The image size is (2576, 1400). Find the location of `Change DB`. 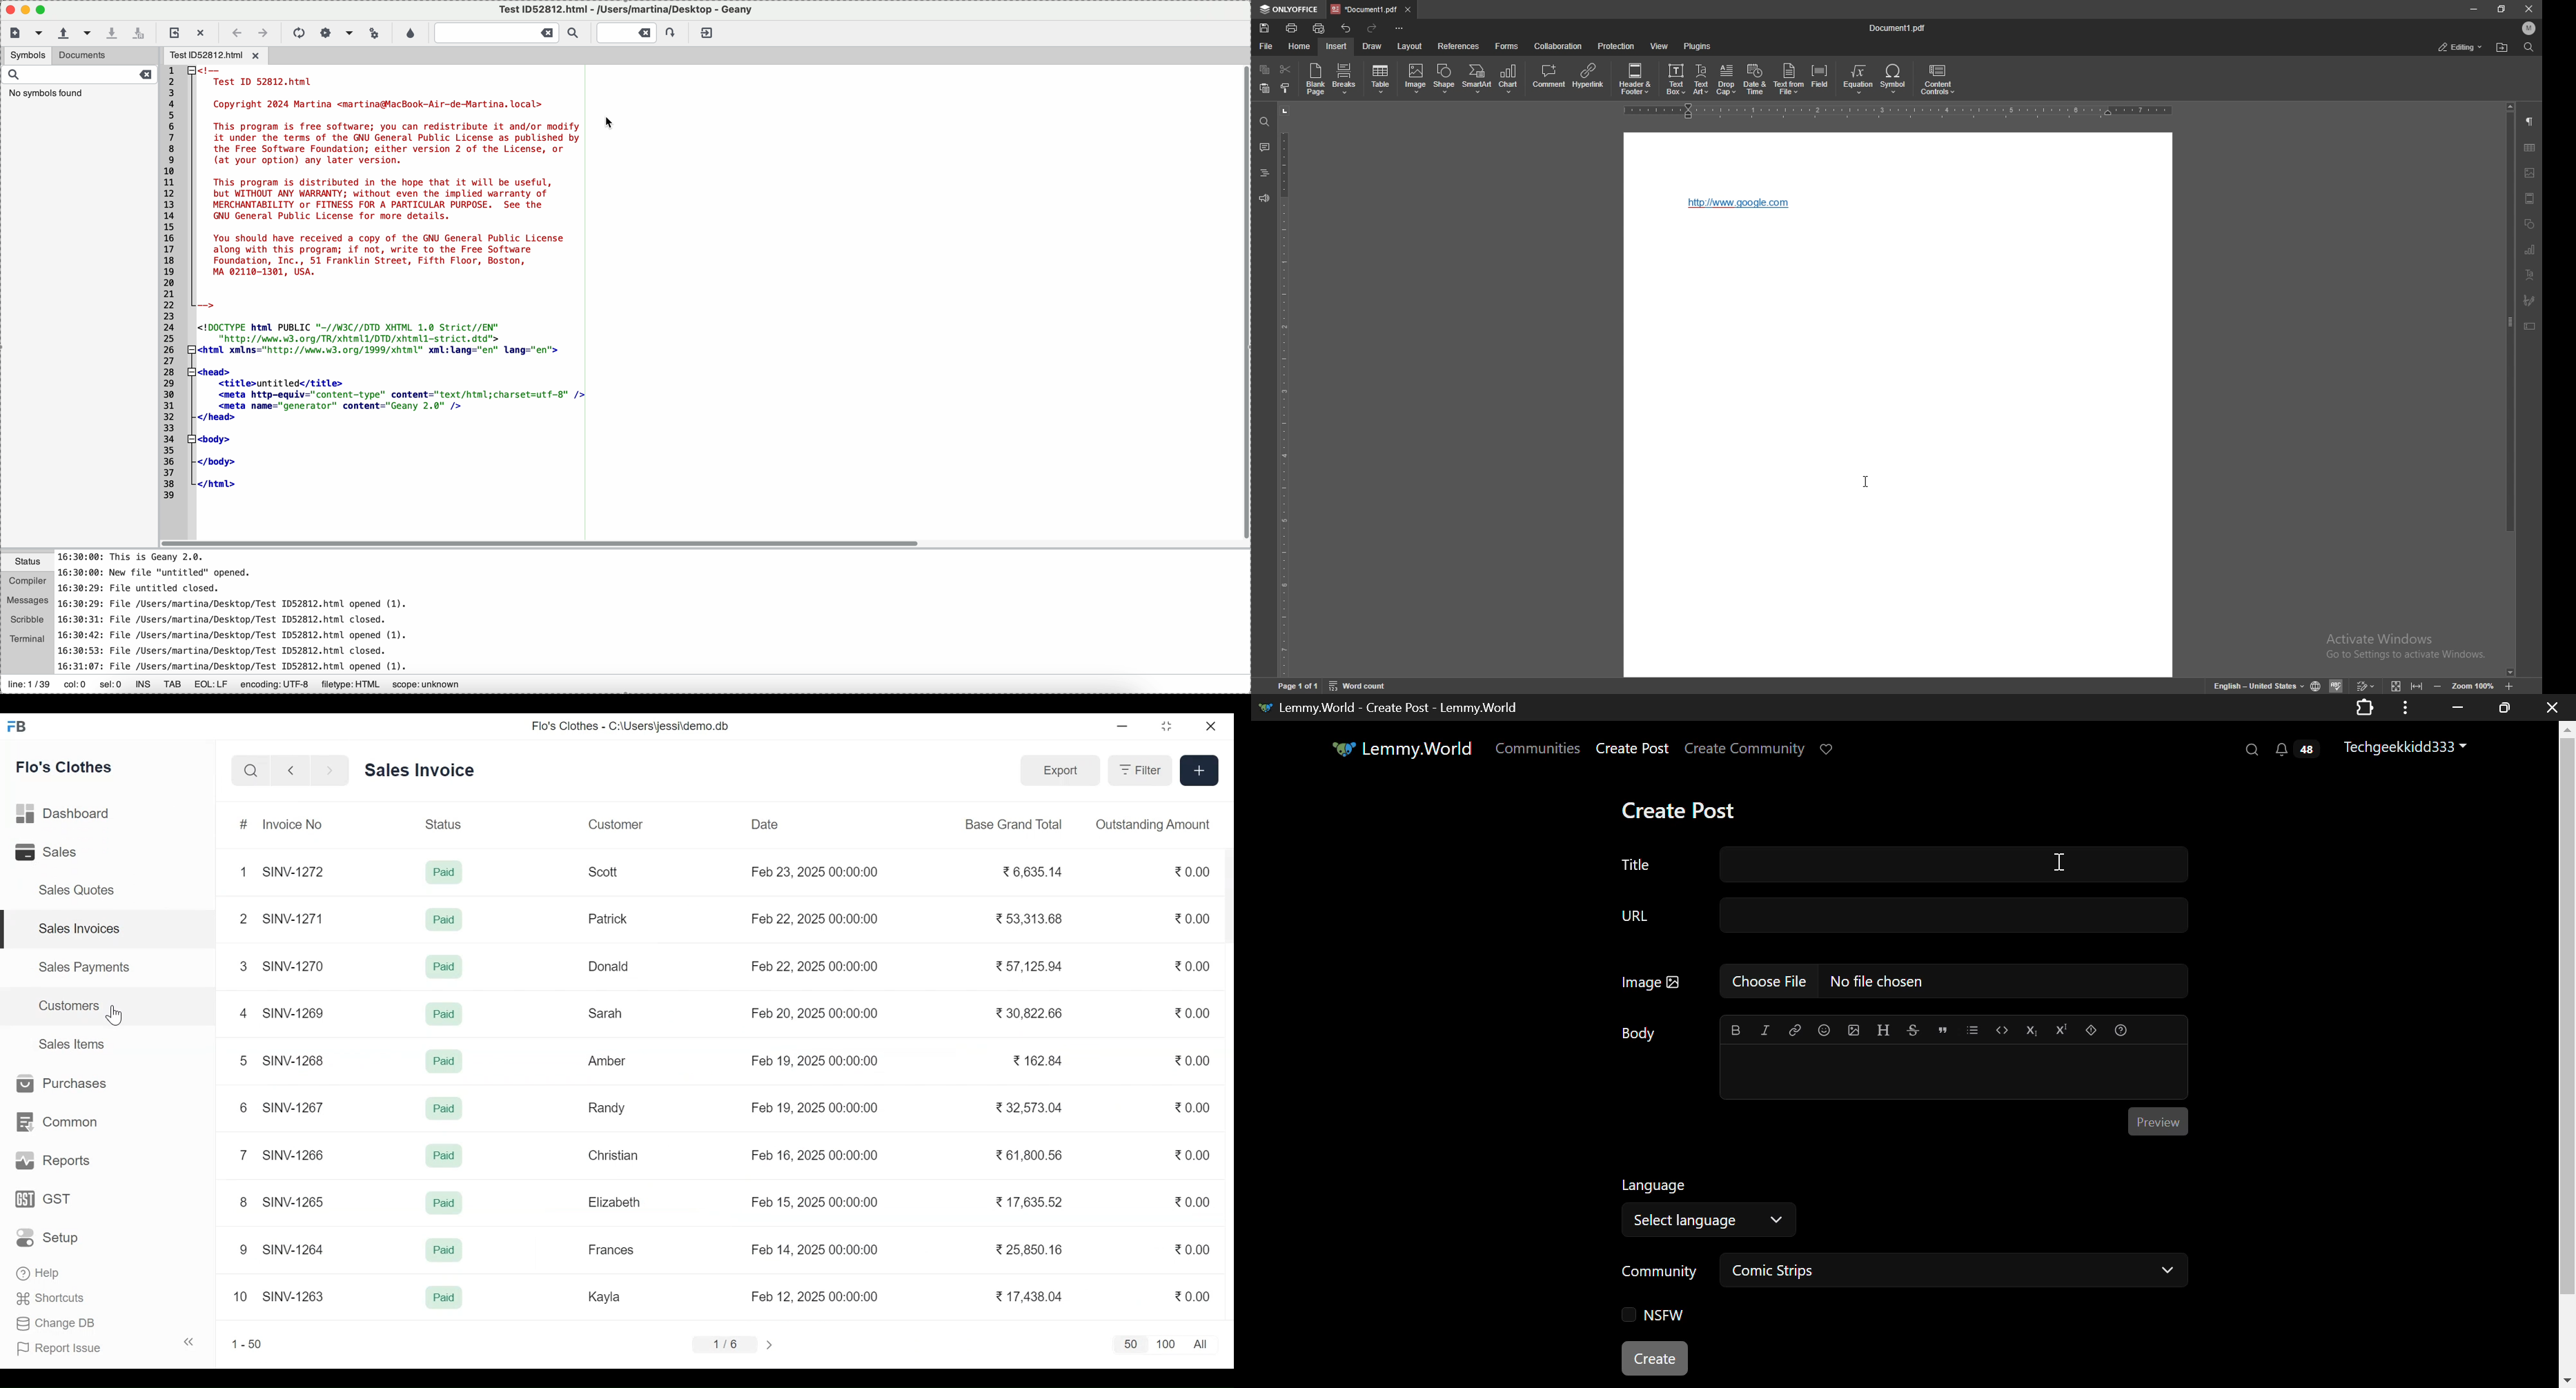

Change DB is located at coordinates (57, 1325).